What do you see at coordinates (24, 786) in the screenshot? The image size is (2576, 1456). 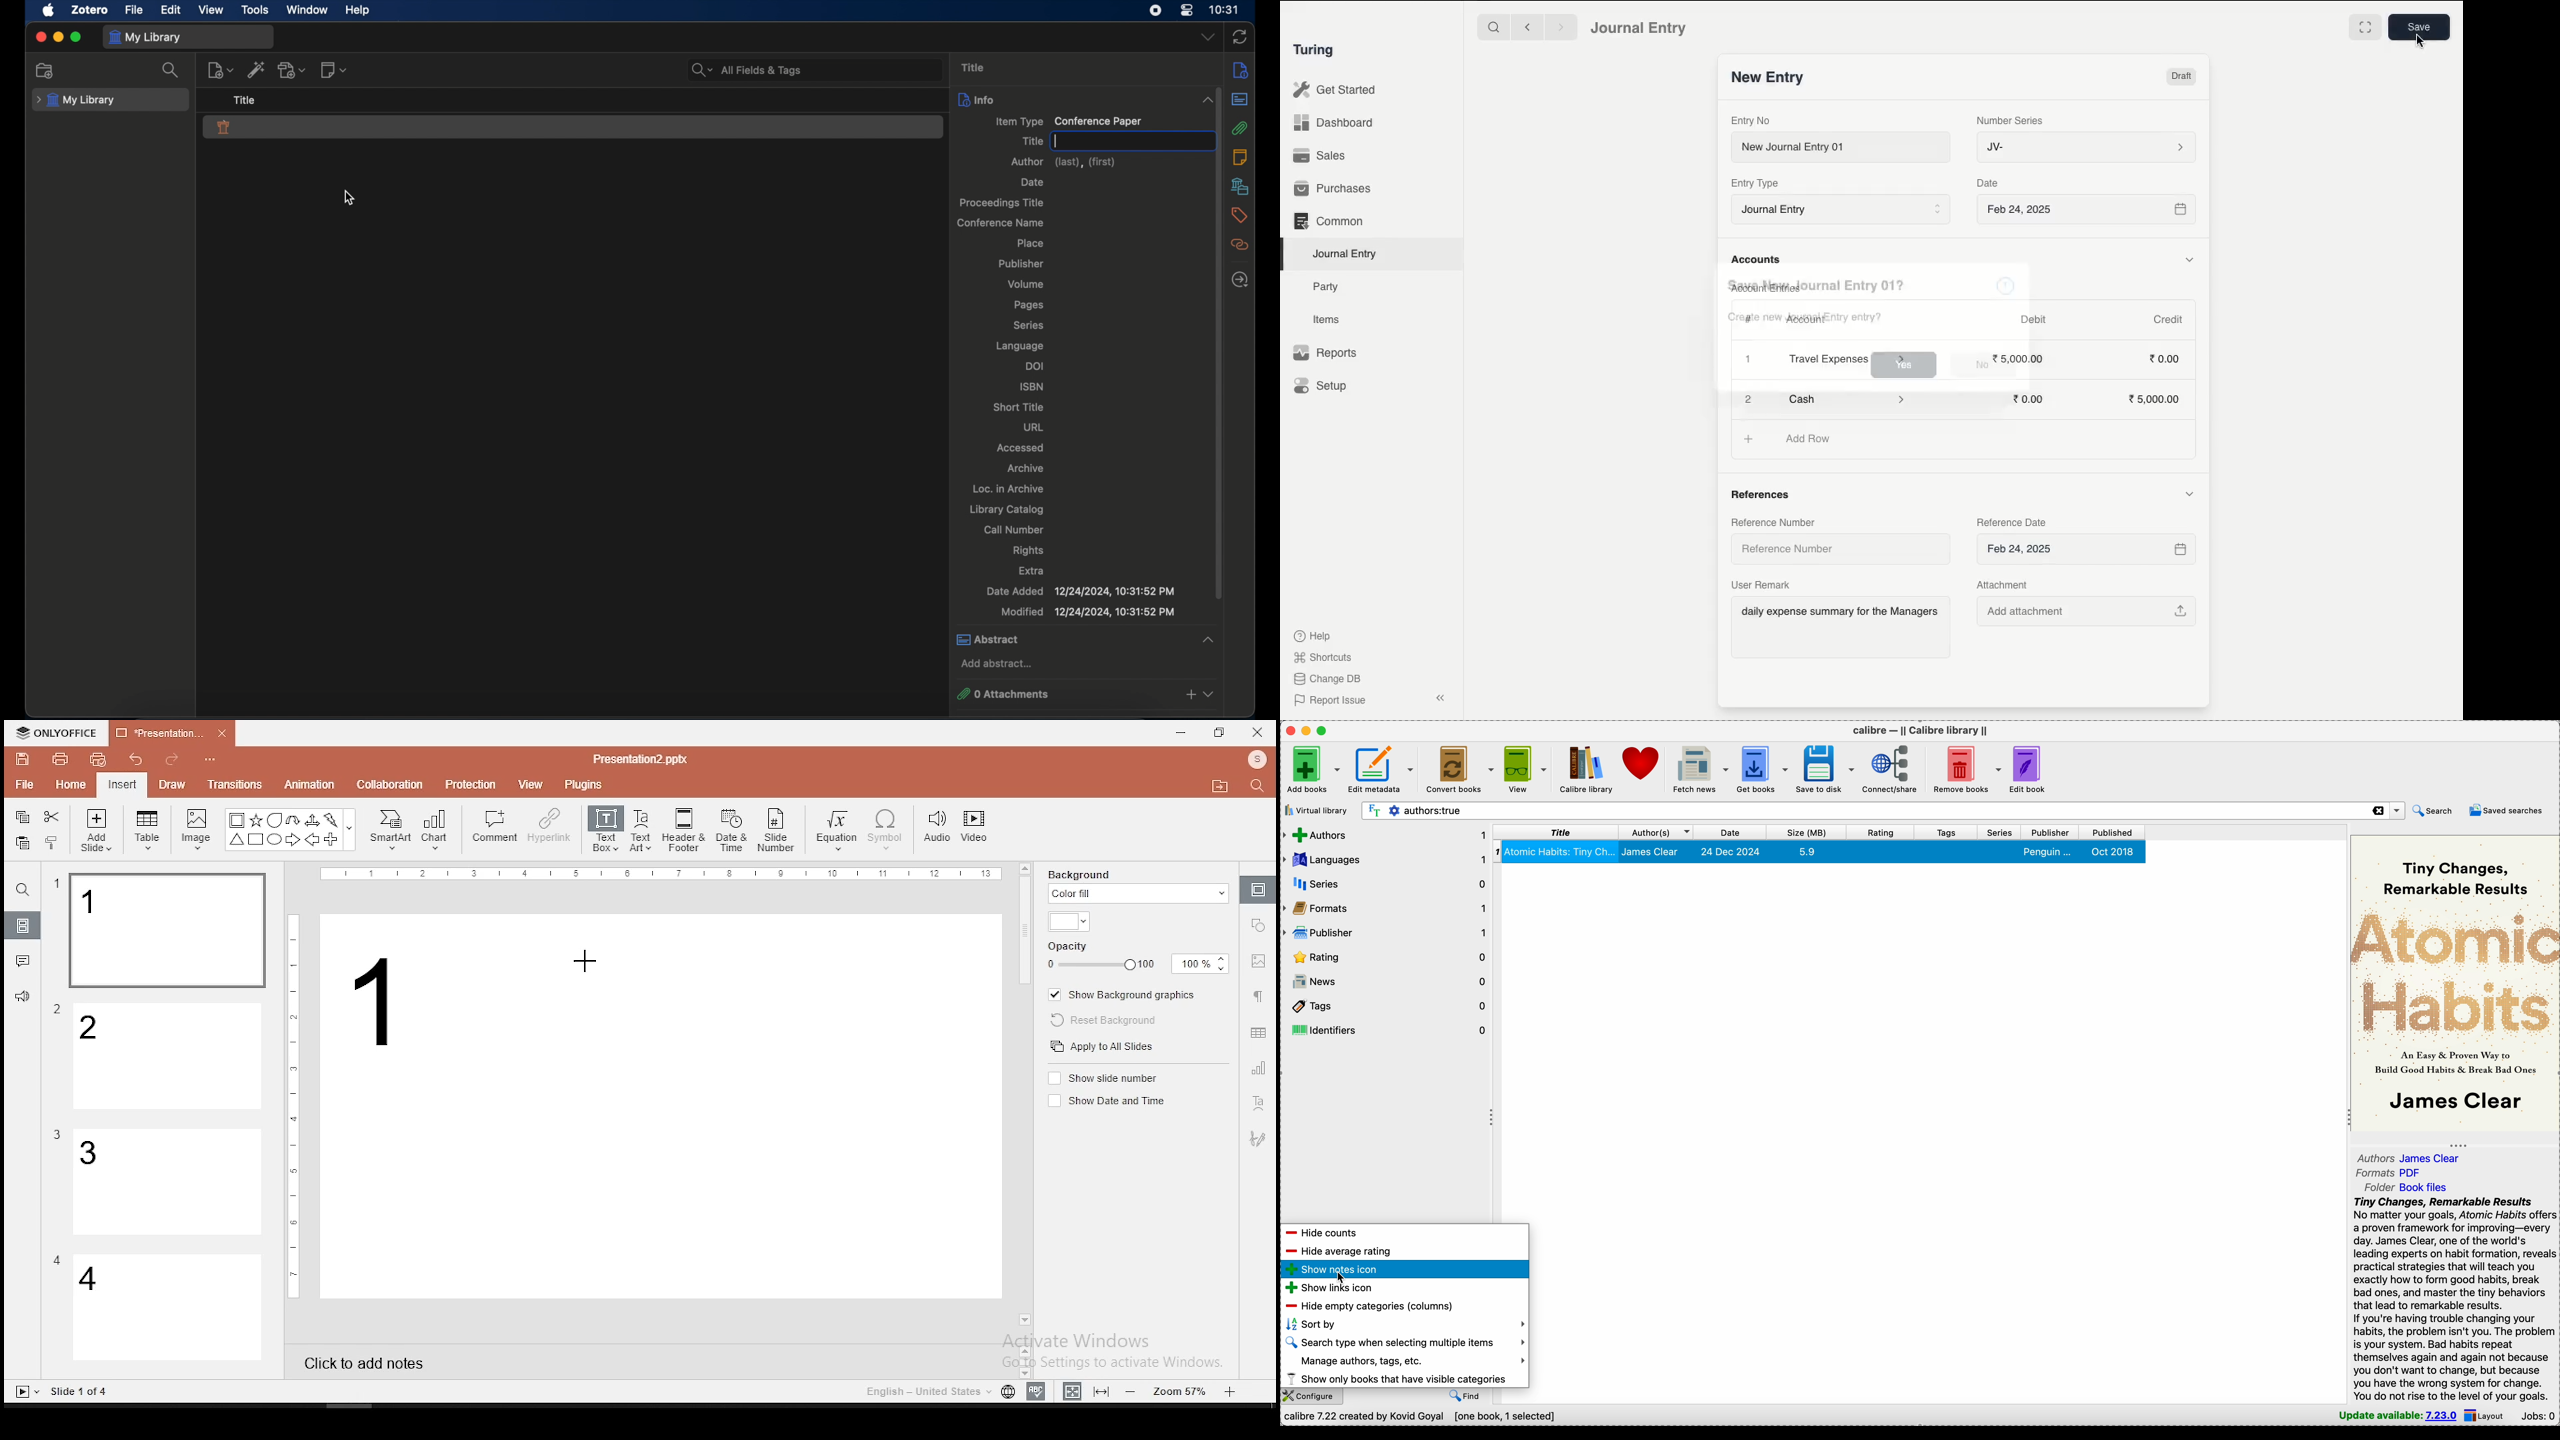 I see `file` at bounding box center [24, 786].